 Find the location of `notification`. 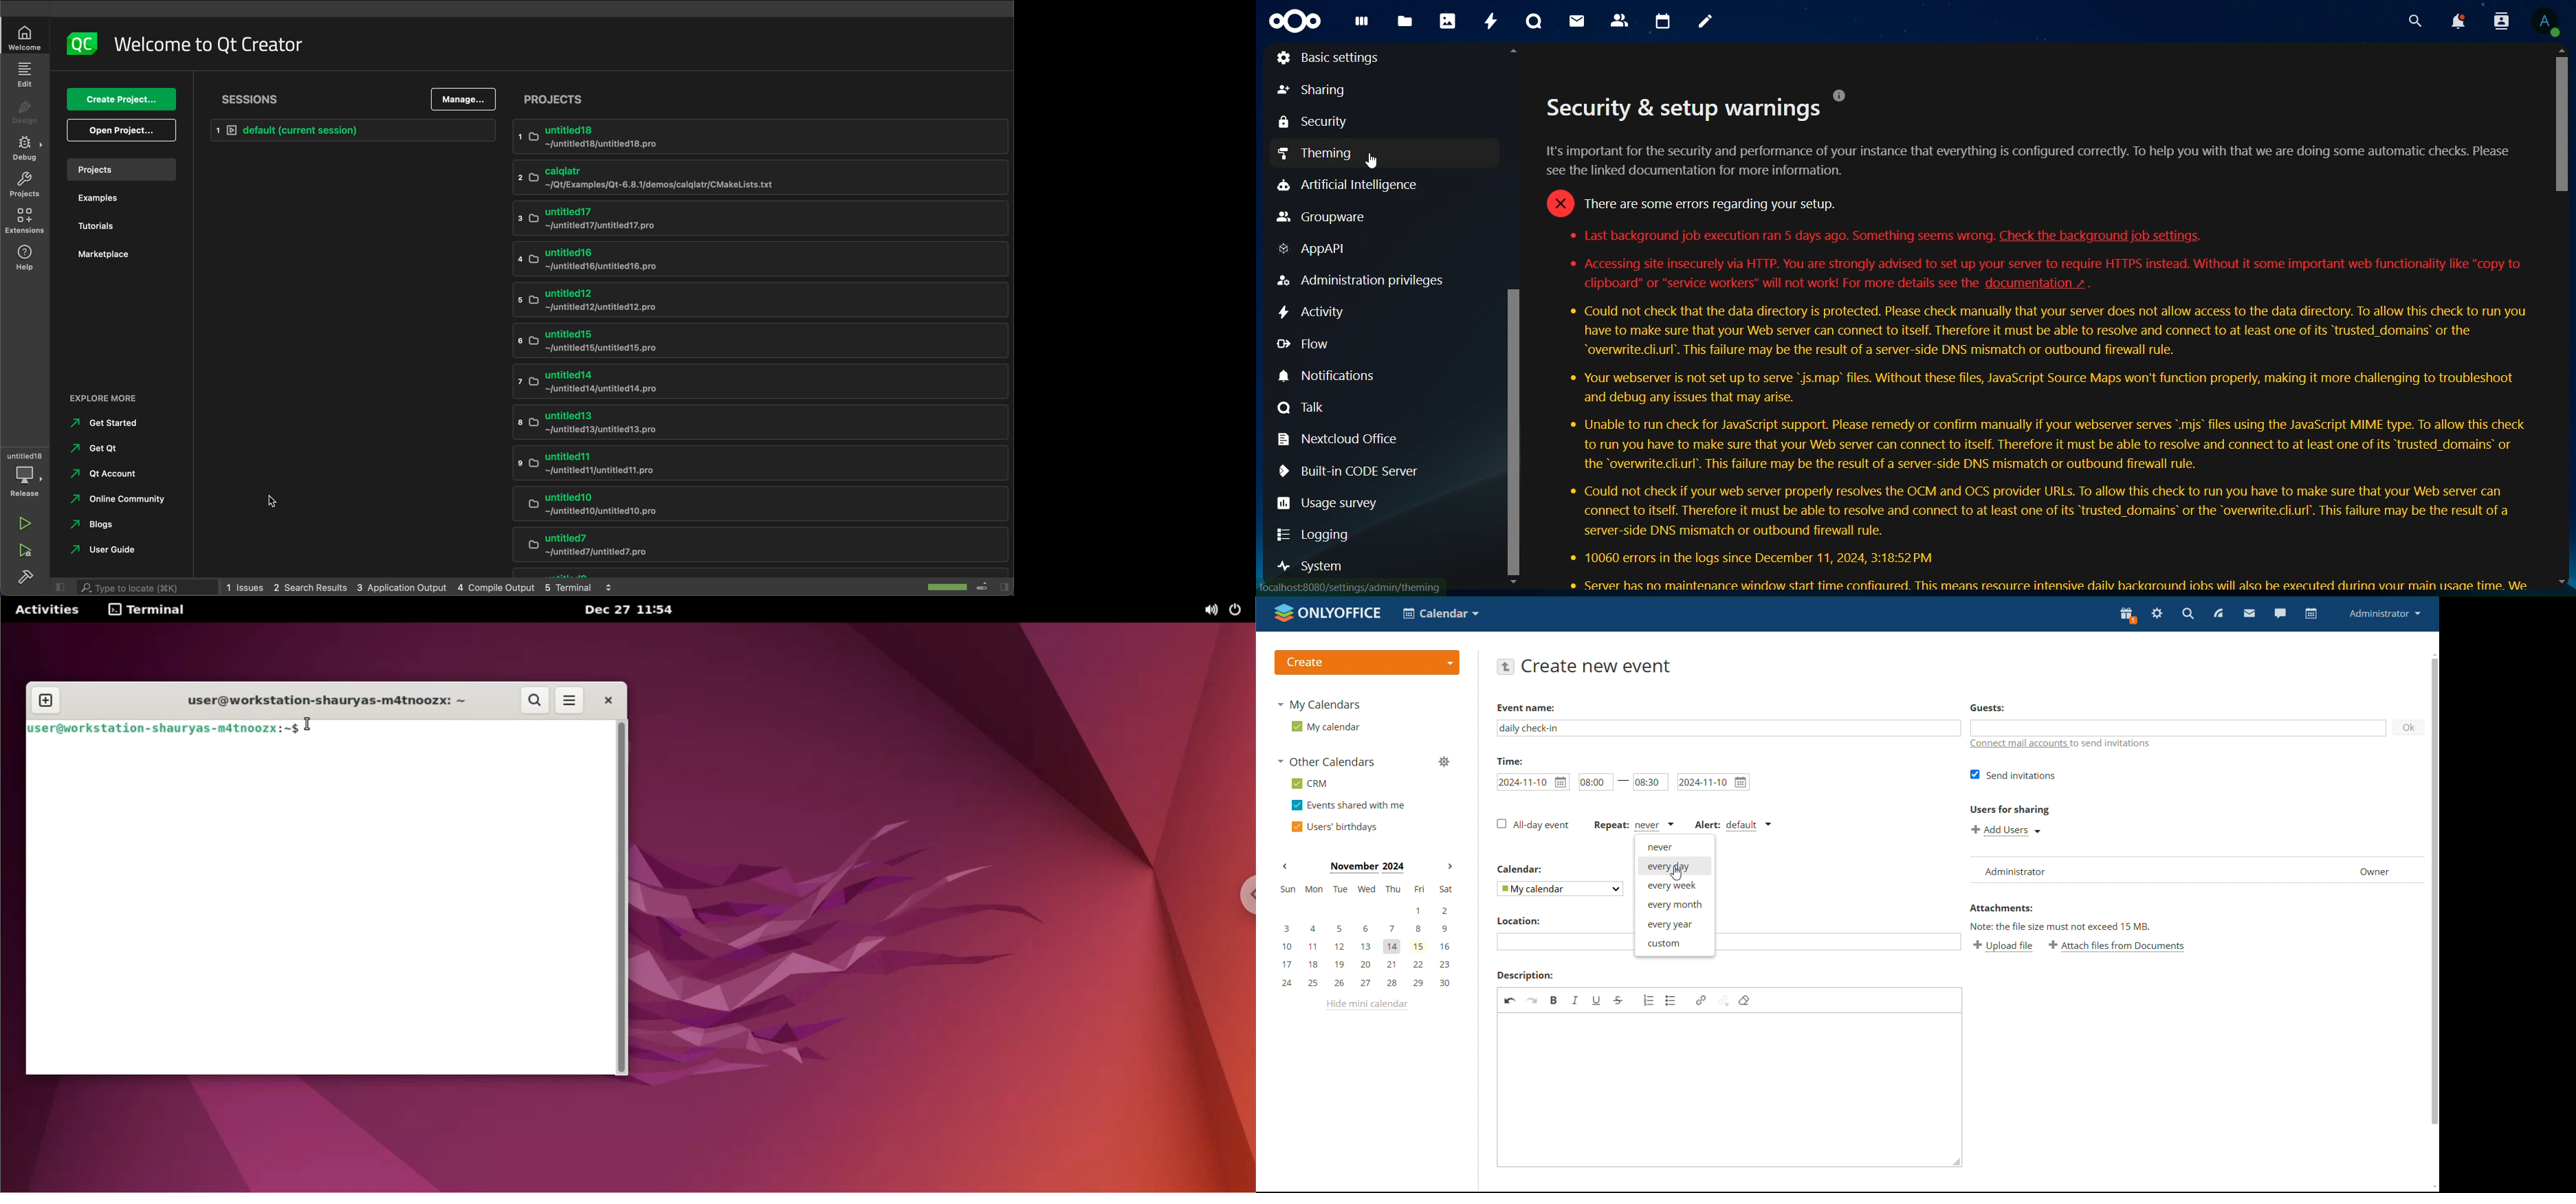

notification is located at coordinates (1349, 376).